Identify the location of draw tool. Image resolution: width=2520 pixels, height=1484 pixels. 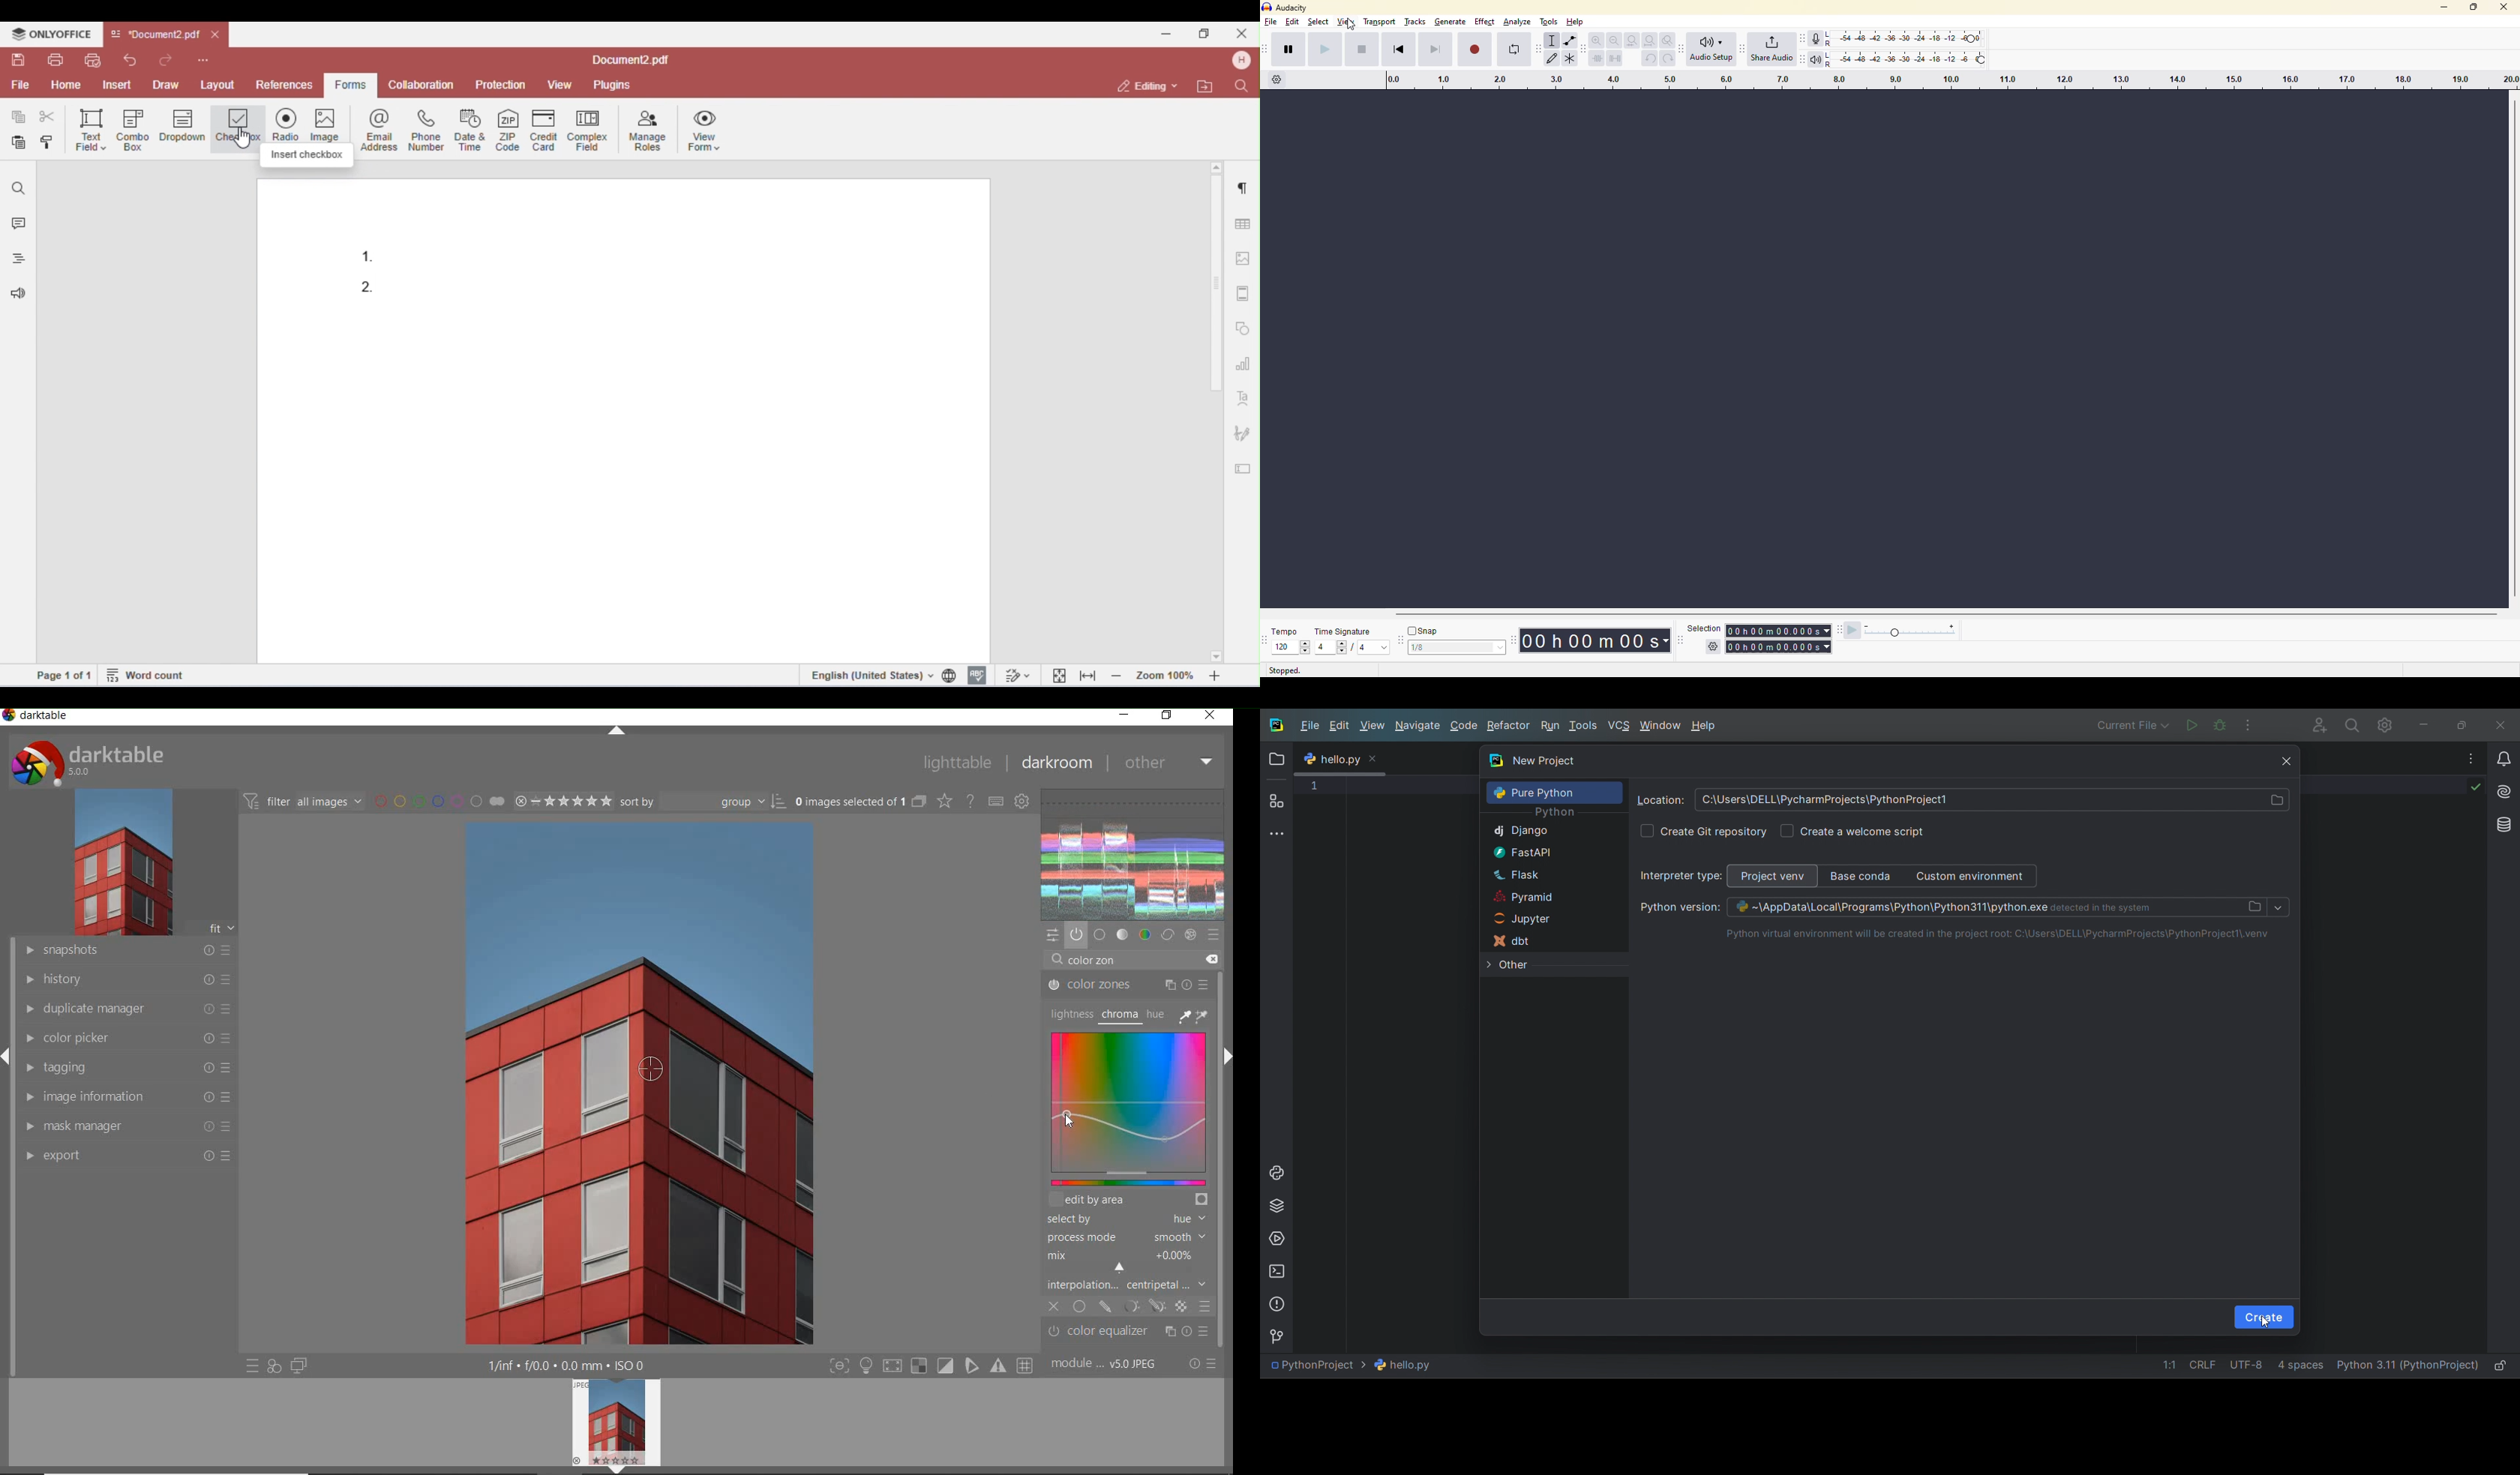
(1555, 60).